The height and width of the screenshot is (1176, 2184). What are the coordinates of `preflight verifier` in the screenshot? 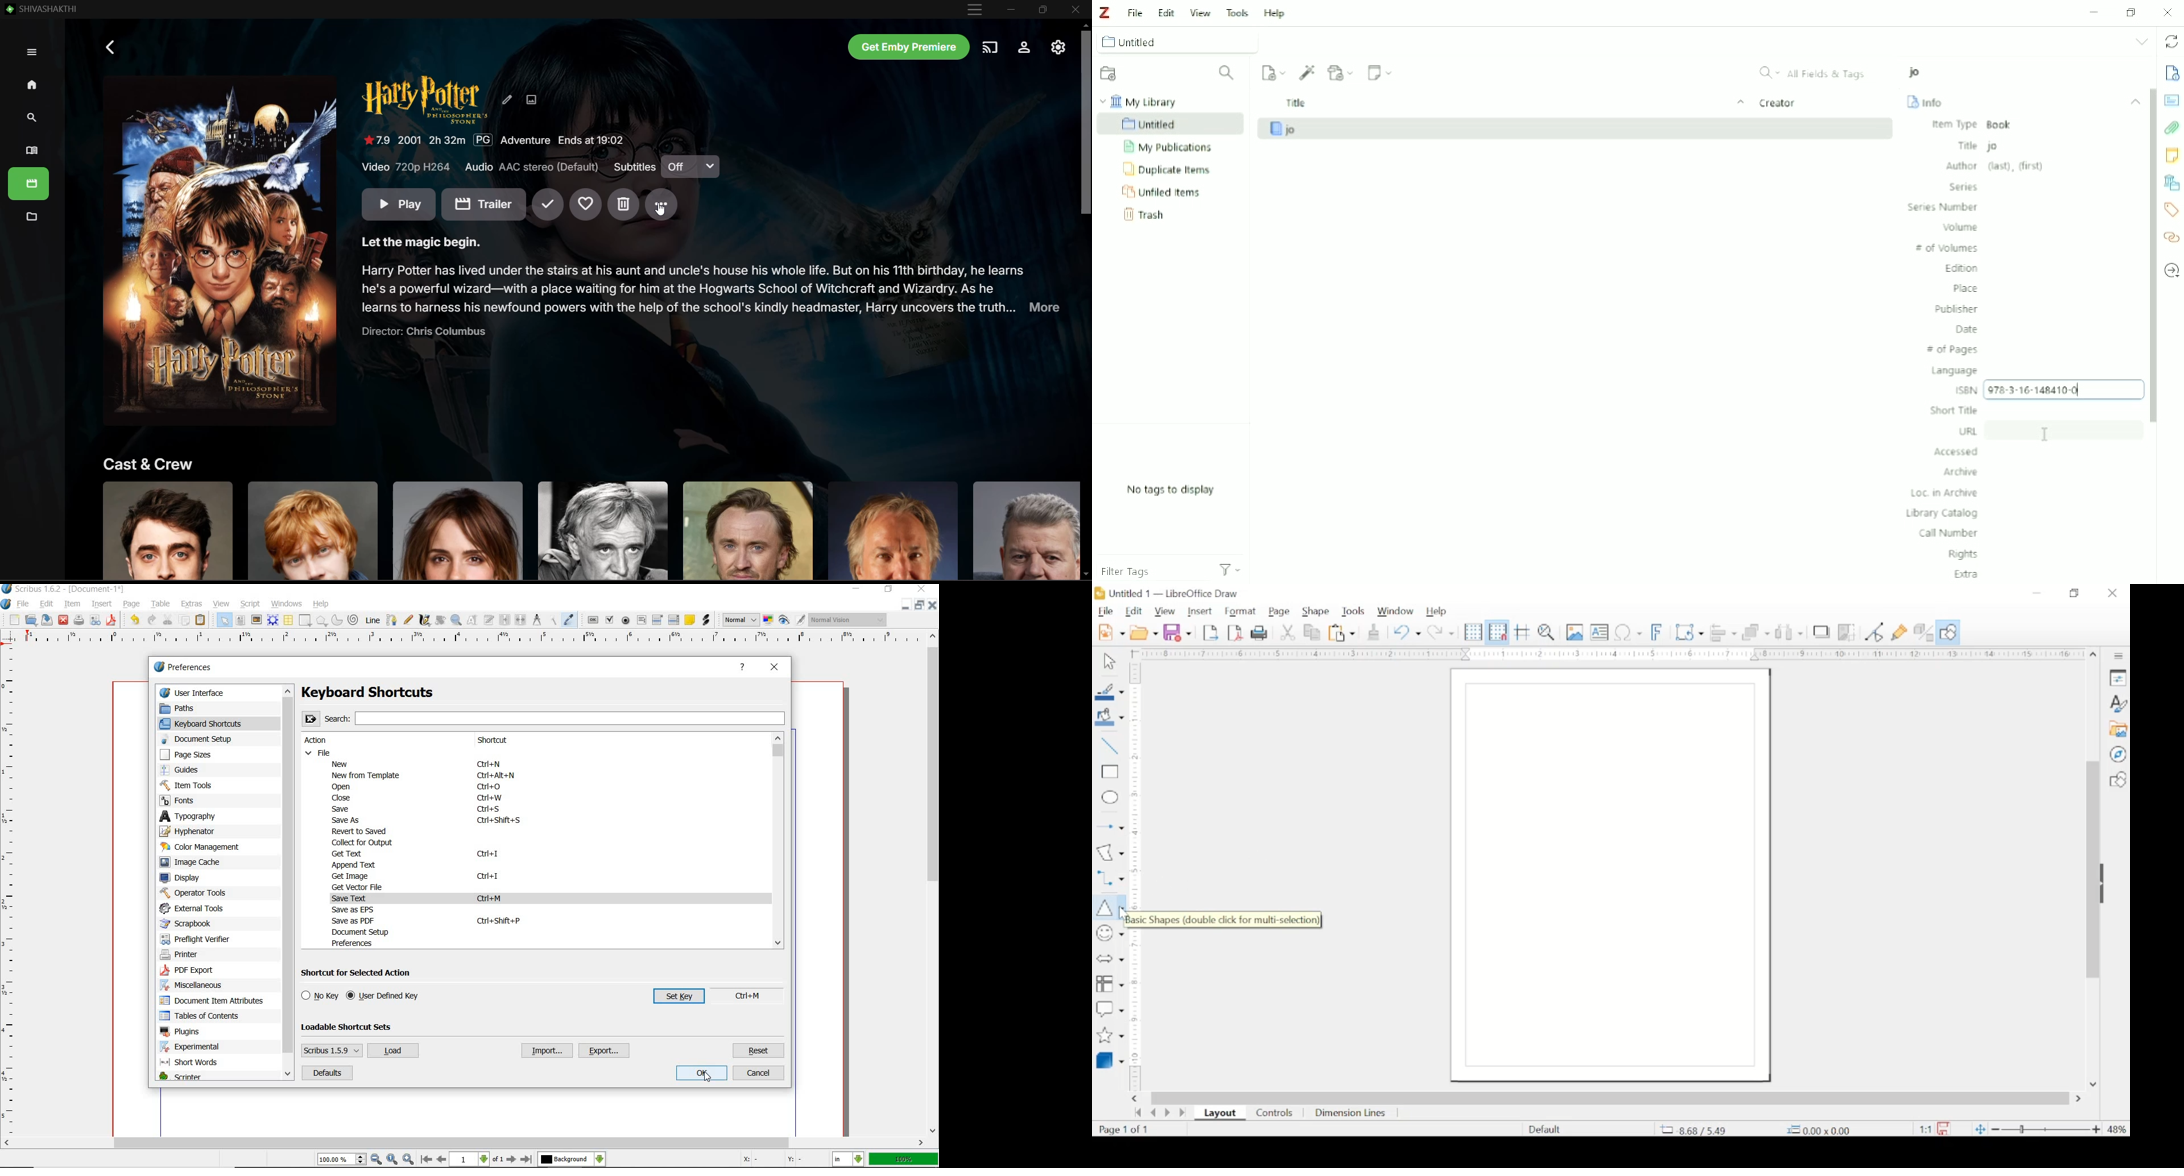 It's located at (196, 938).